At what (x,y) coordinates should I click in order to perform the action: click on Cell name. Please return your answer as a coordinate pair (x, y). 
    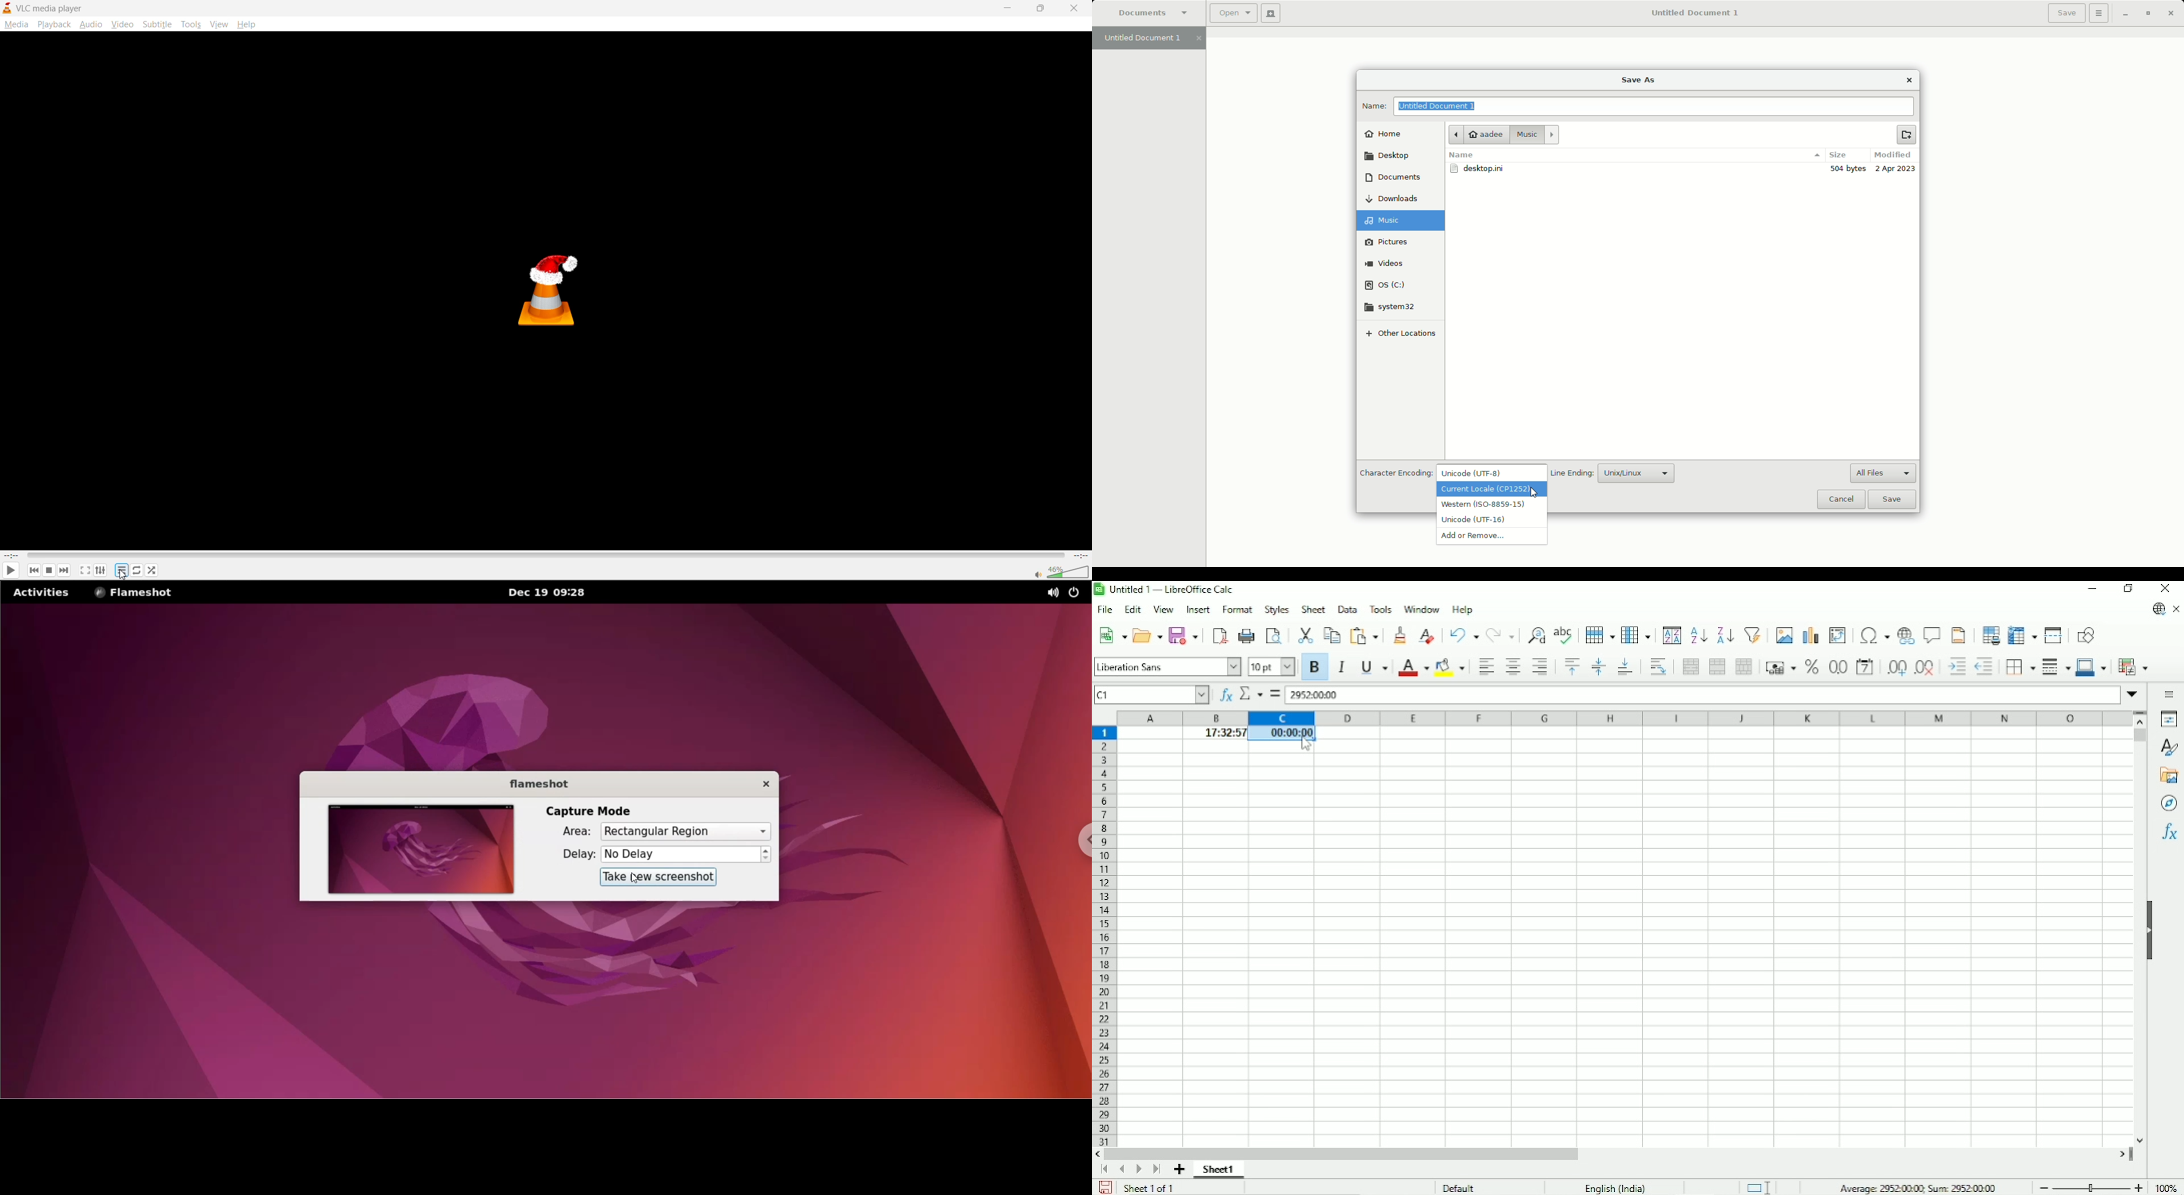
    Looking at the image, I should click on (1151, 694).